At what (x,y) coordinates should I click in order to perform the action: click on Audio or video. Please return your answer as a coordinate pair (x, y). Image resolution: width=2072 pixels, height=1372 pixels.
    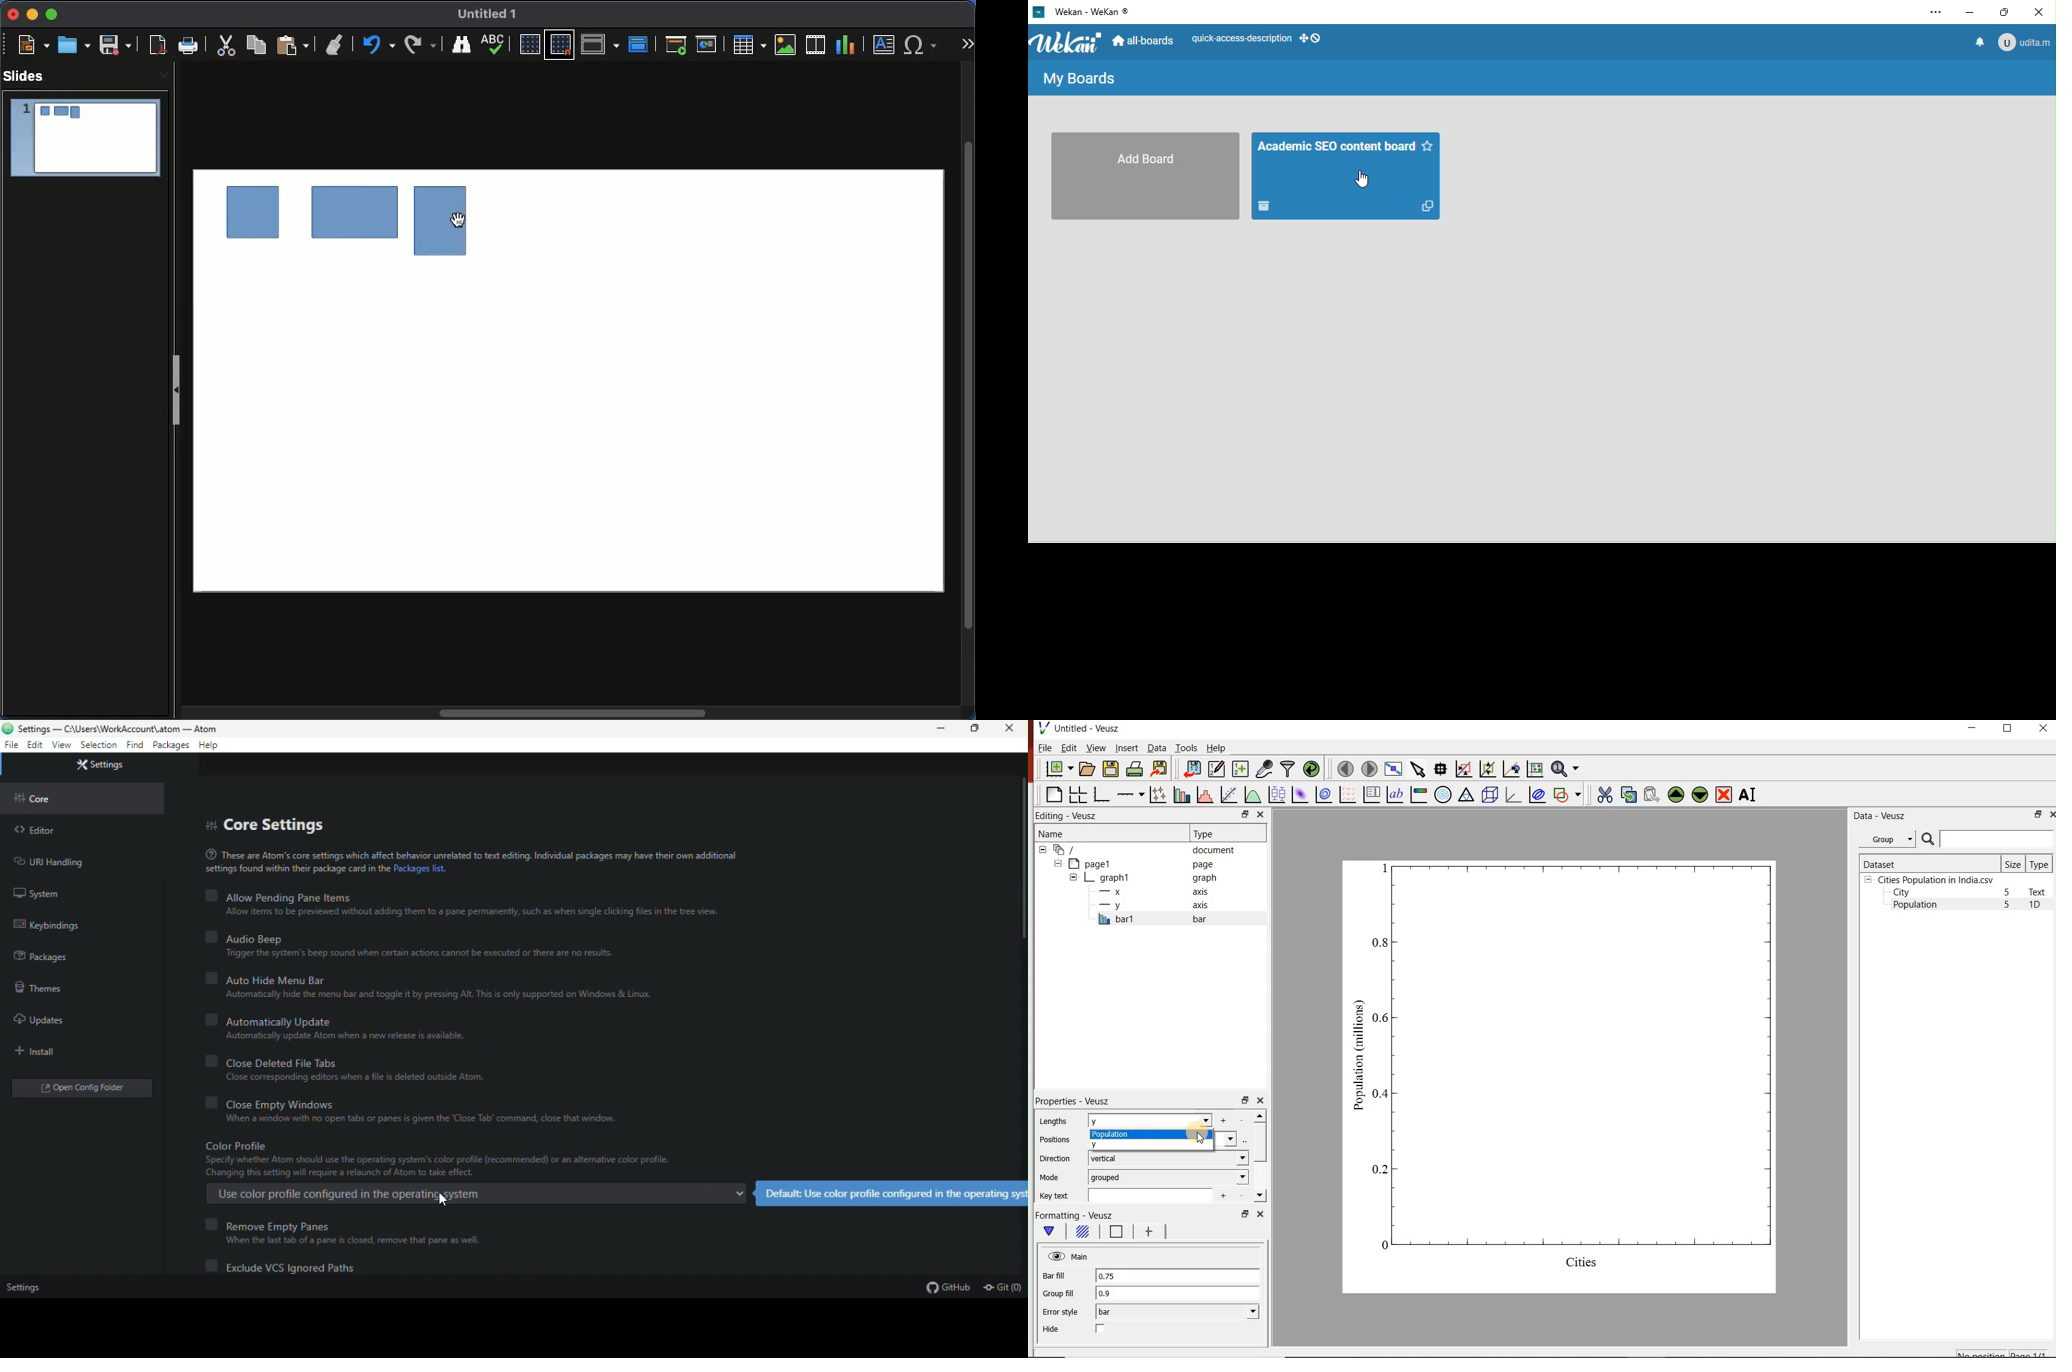
    Looking at the image, I should click on (817, 45).